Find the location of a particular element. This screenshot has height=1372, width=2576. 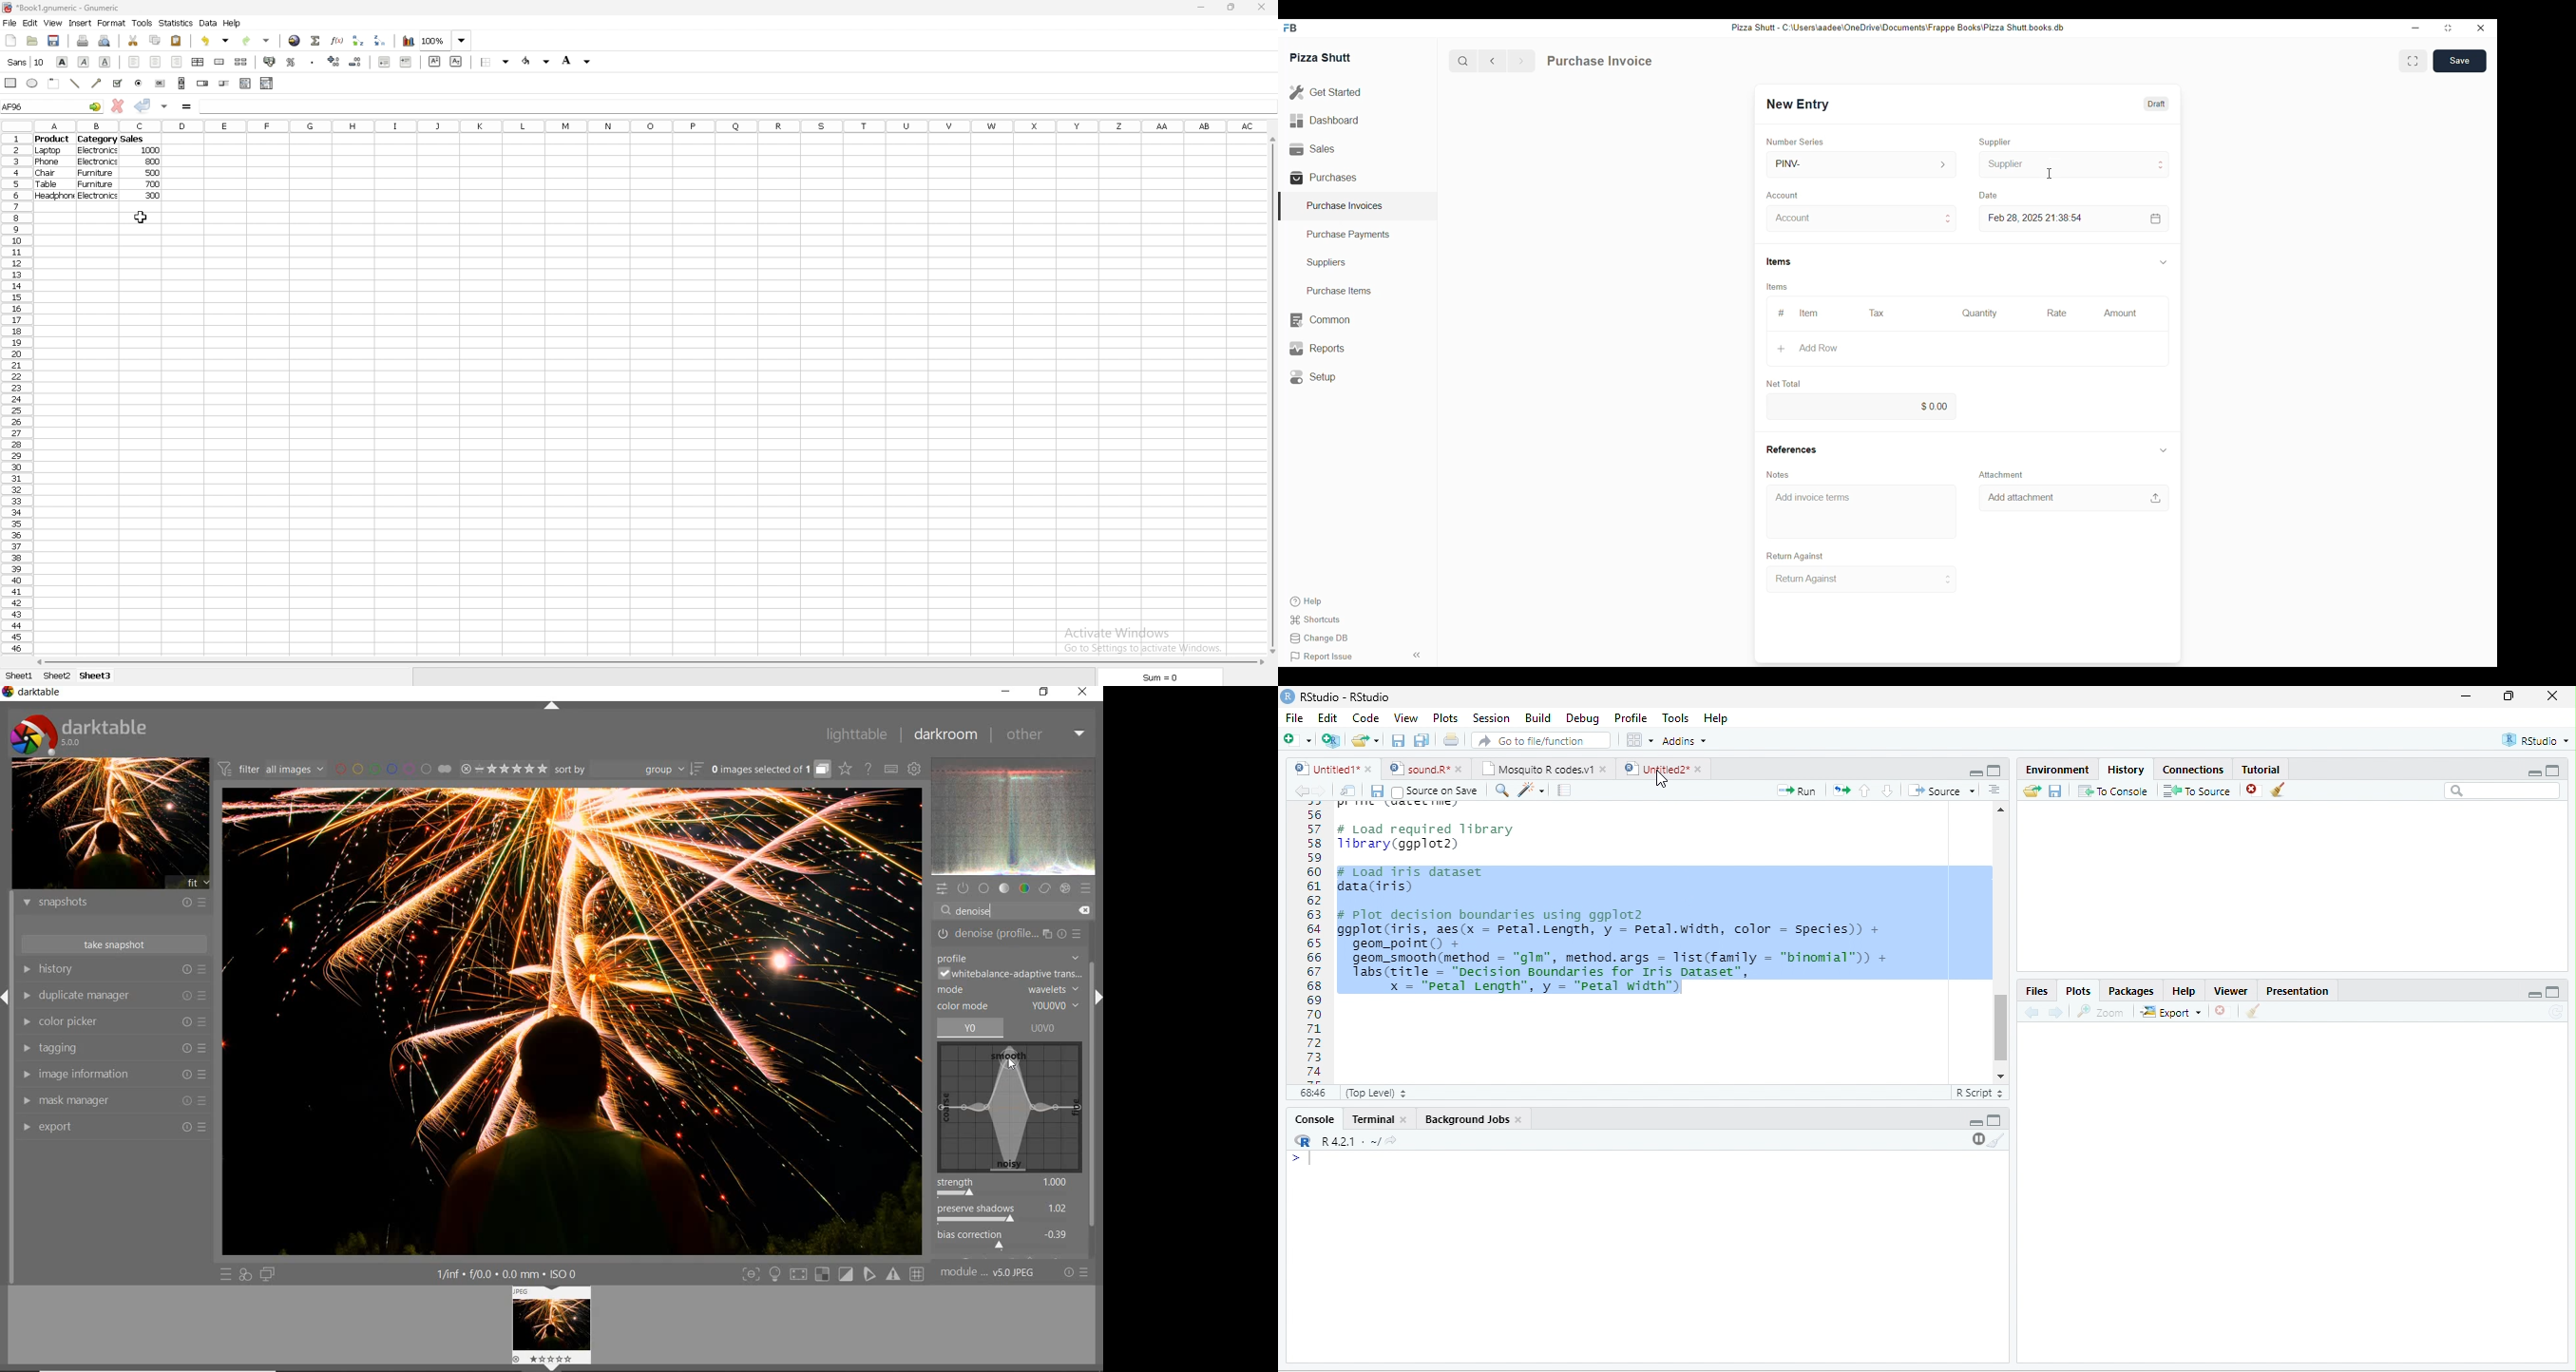

cut is located at coordinates (135, 41).